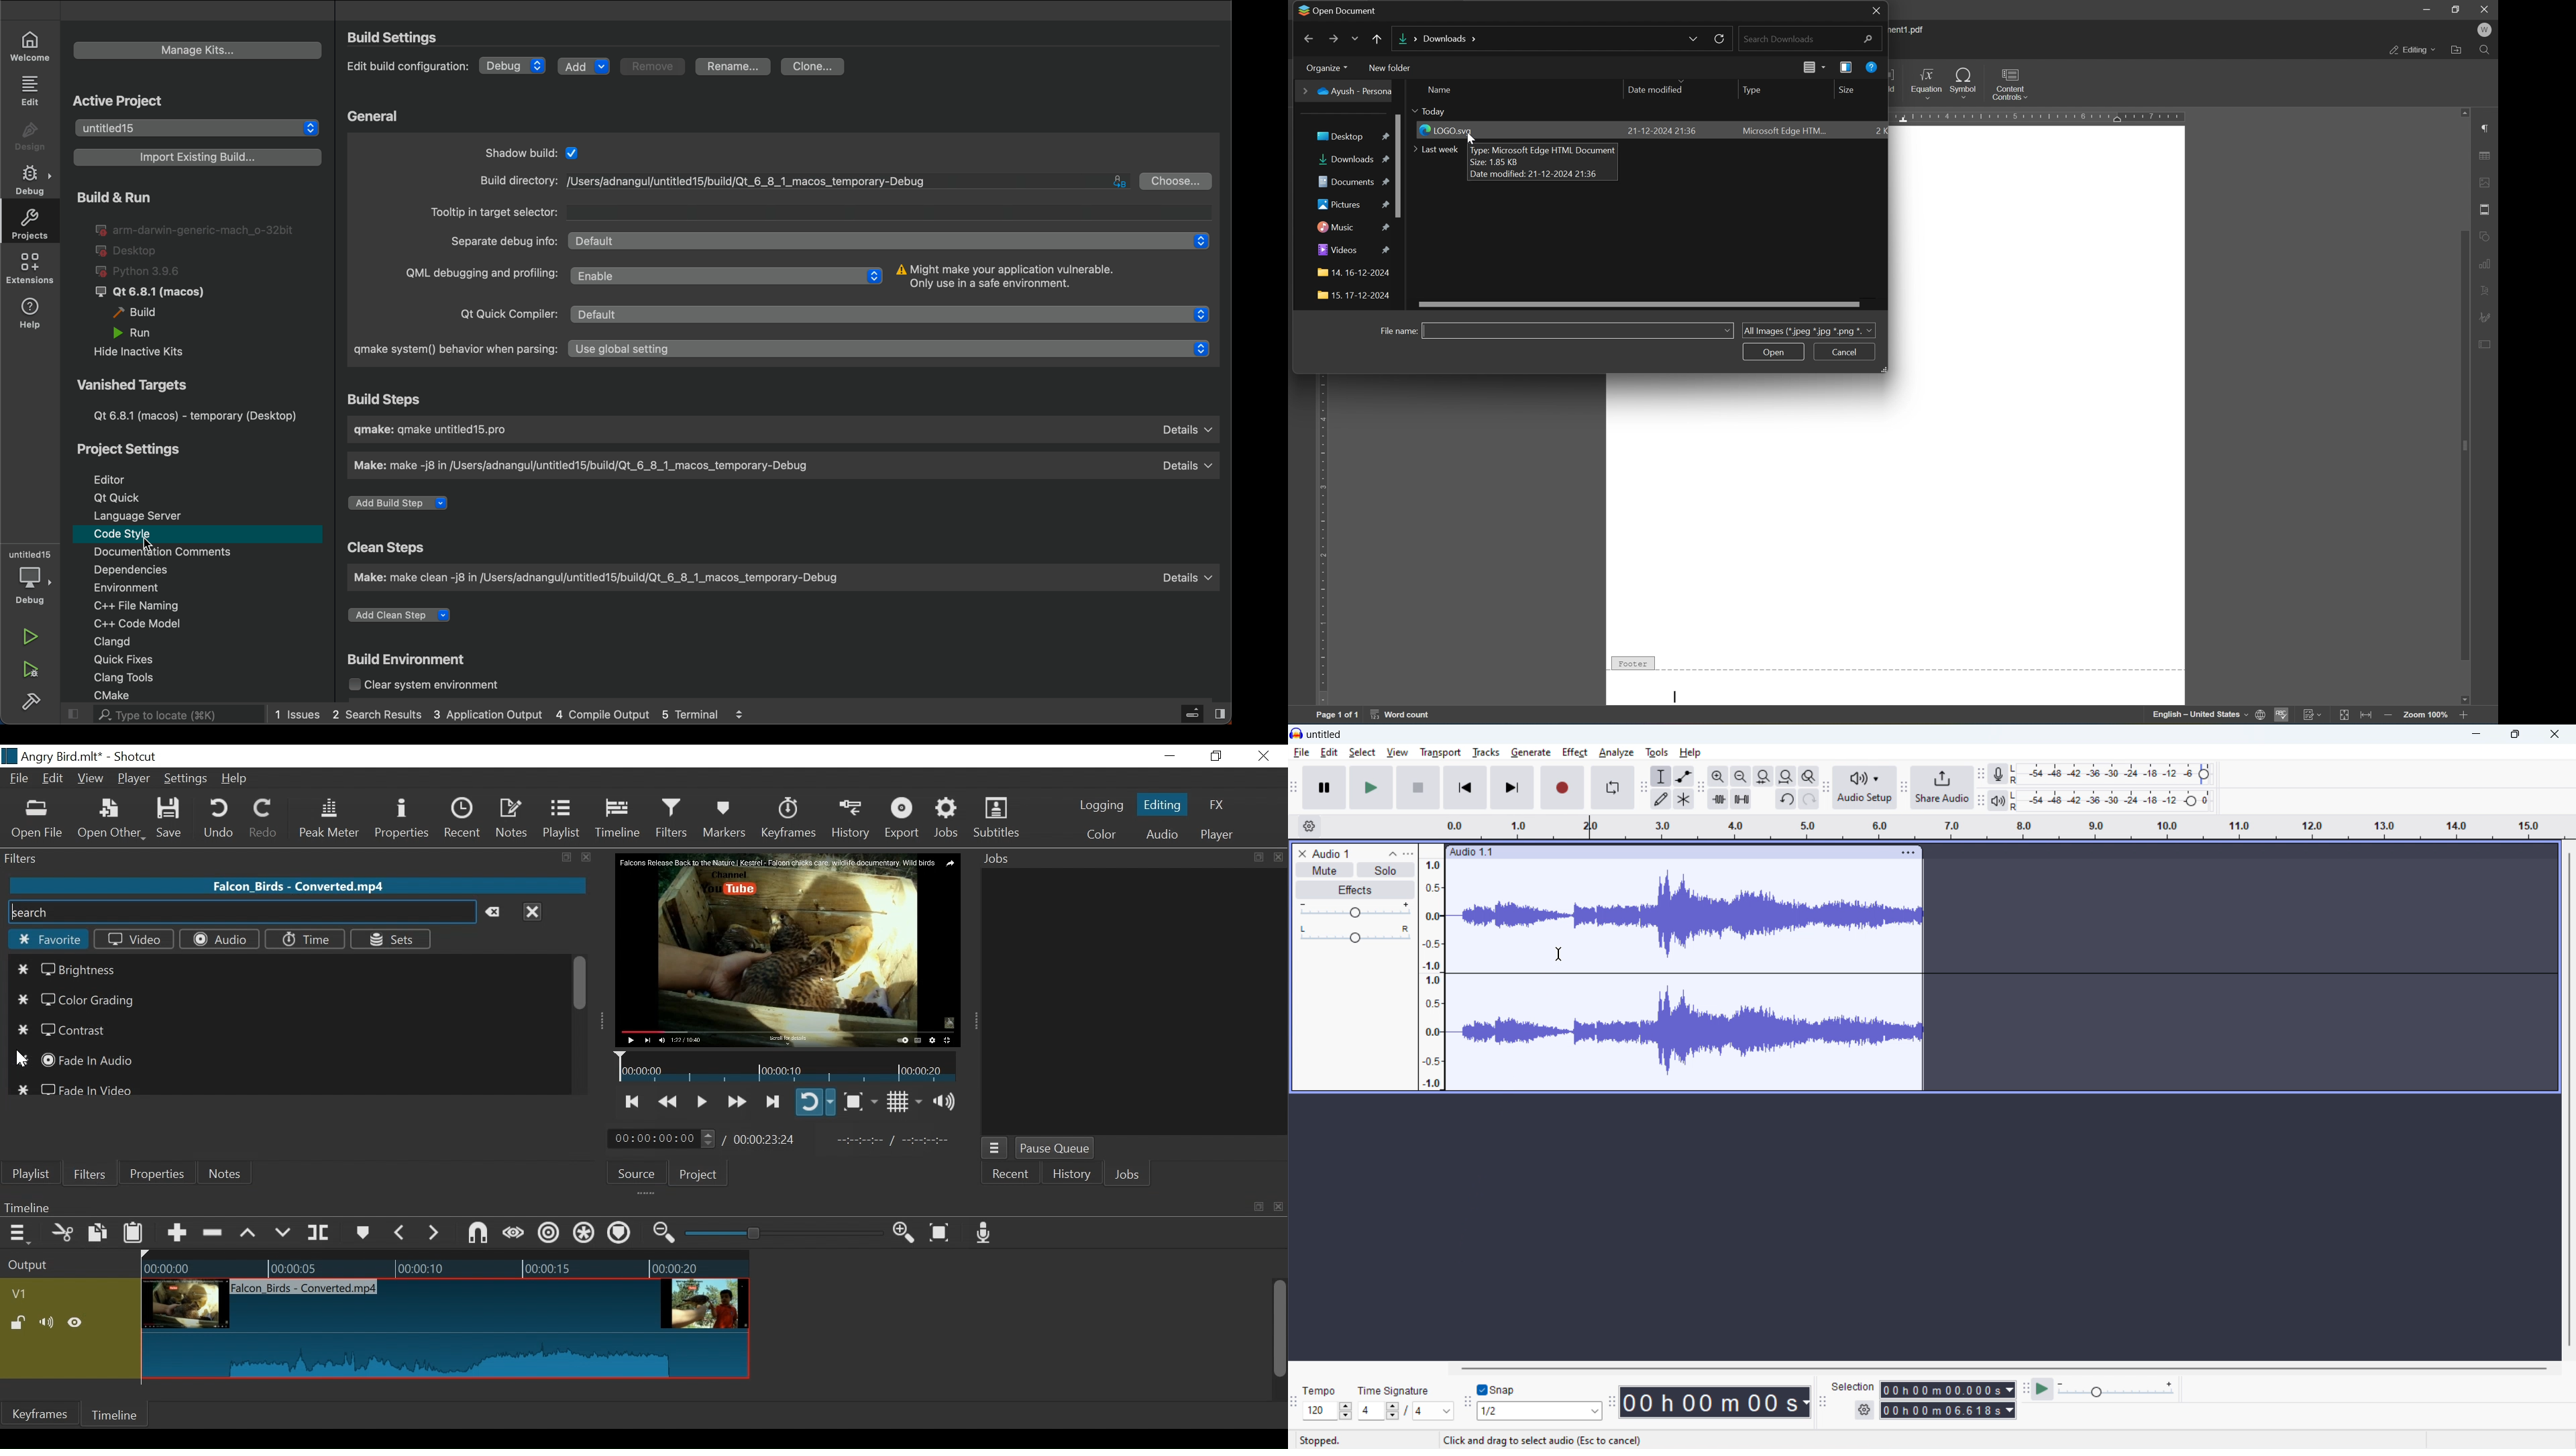 This screenshot has width=2576, height=1456. I want to click on rename, so click(734, 67).